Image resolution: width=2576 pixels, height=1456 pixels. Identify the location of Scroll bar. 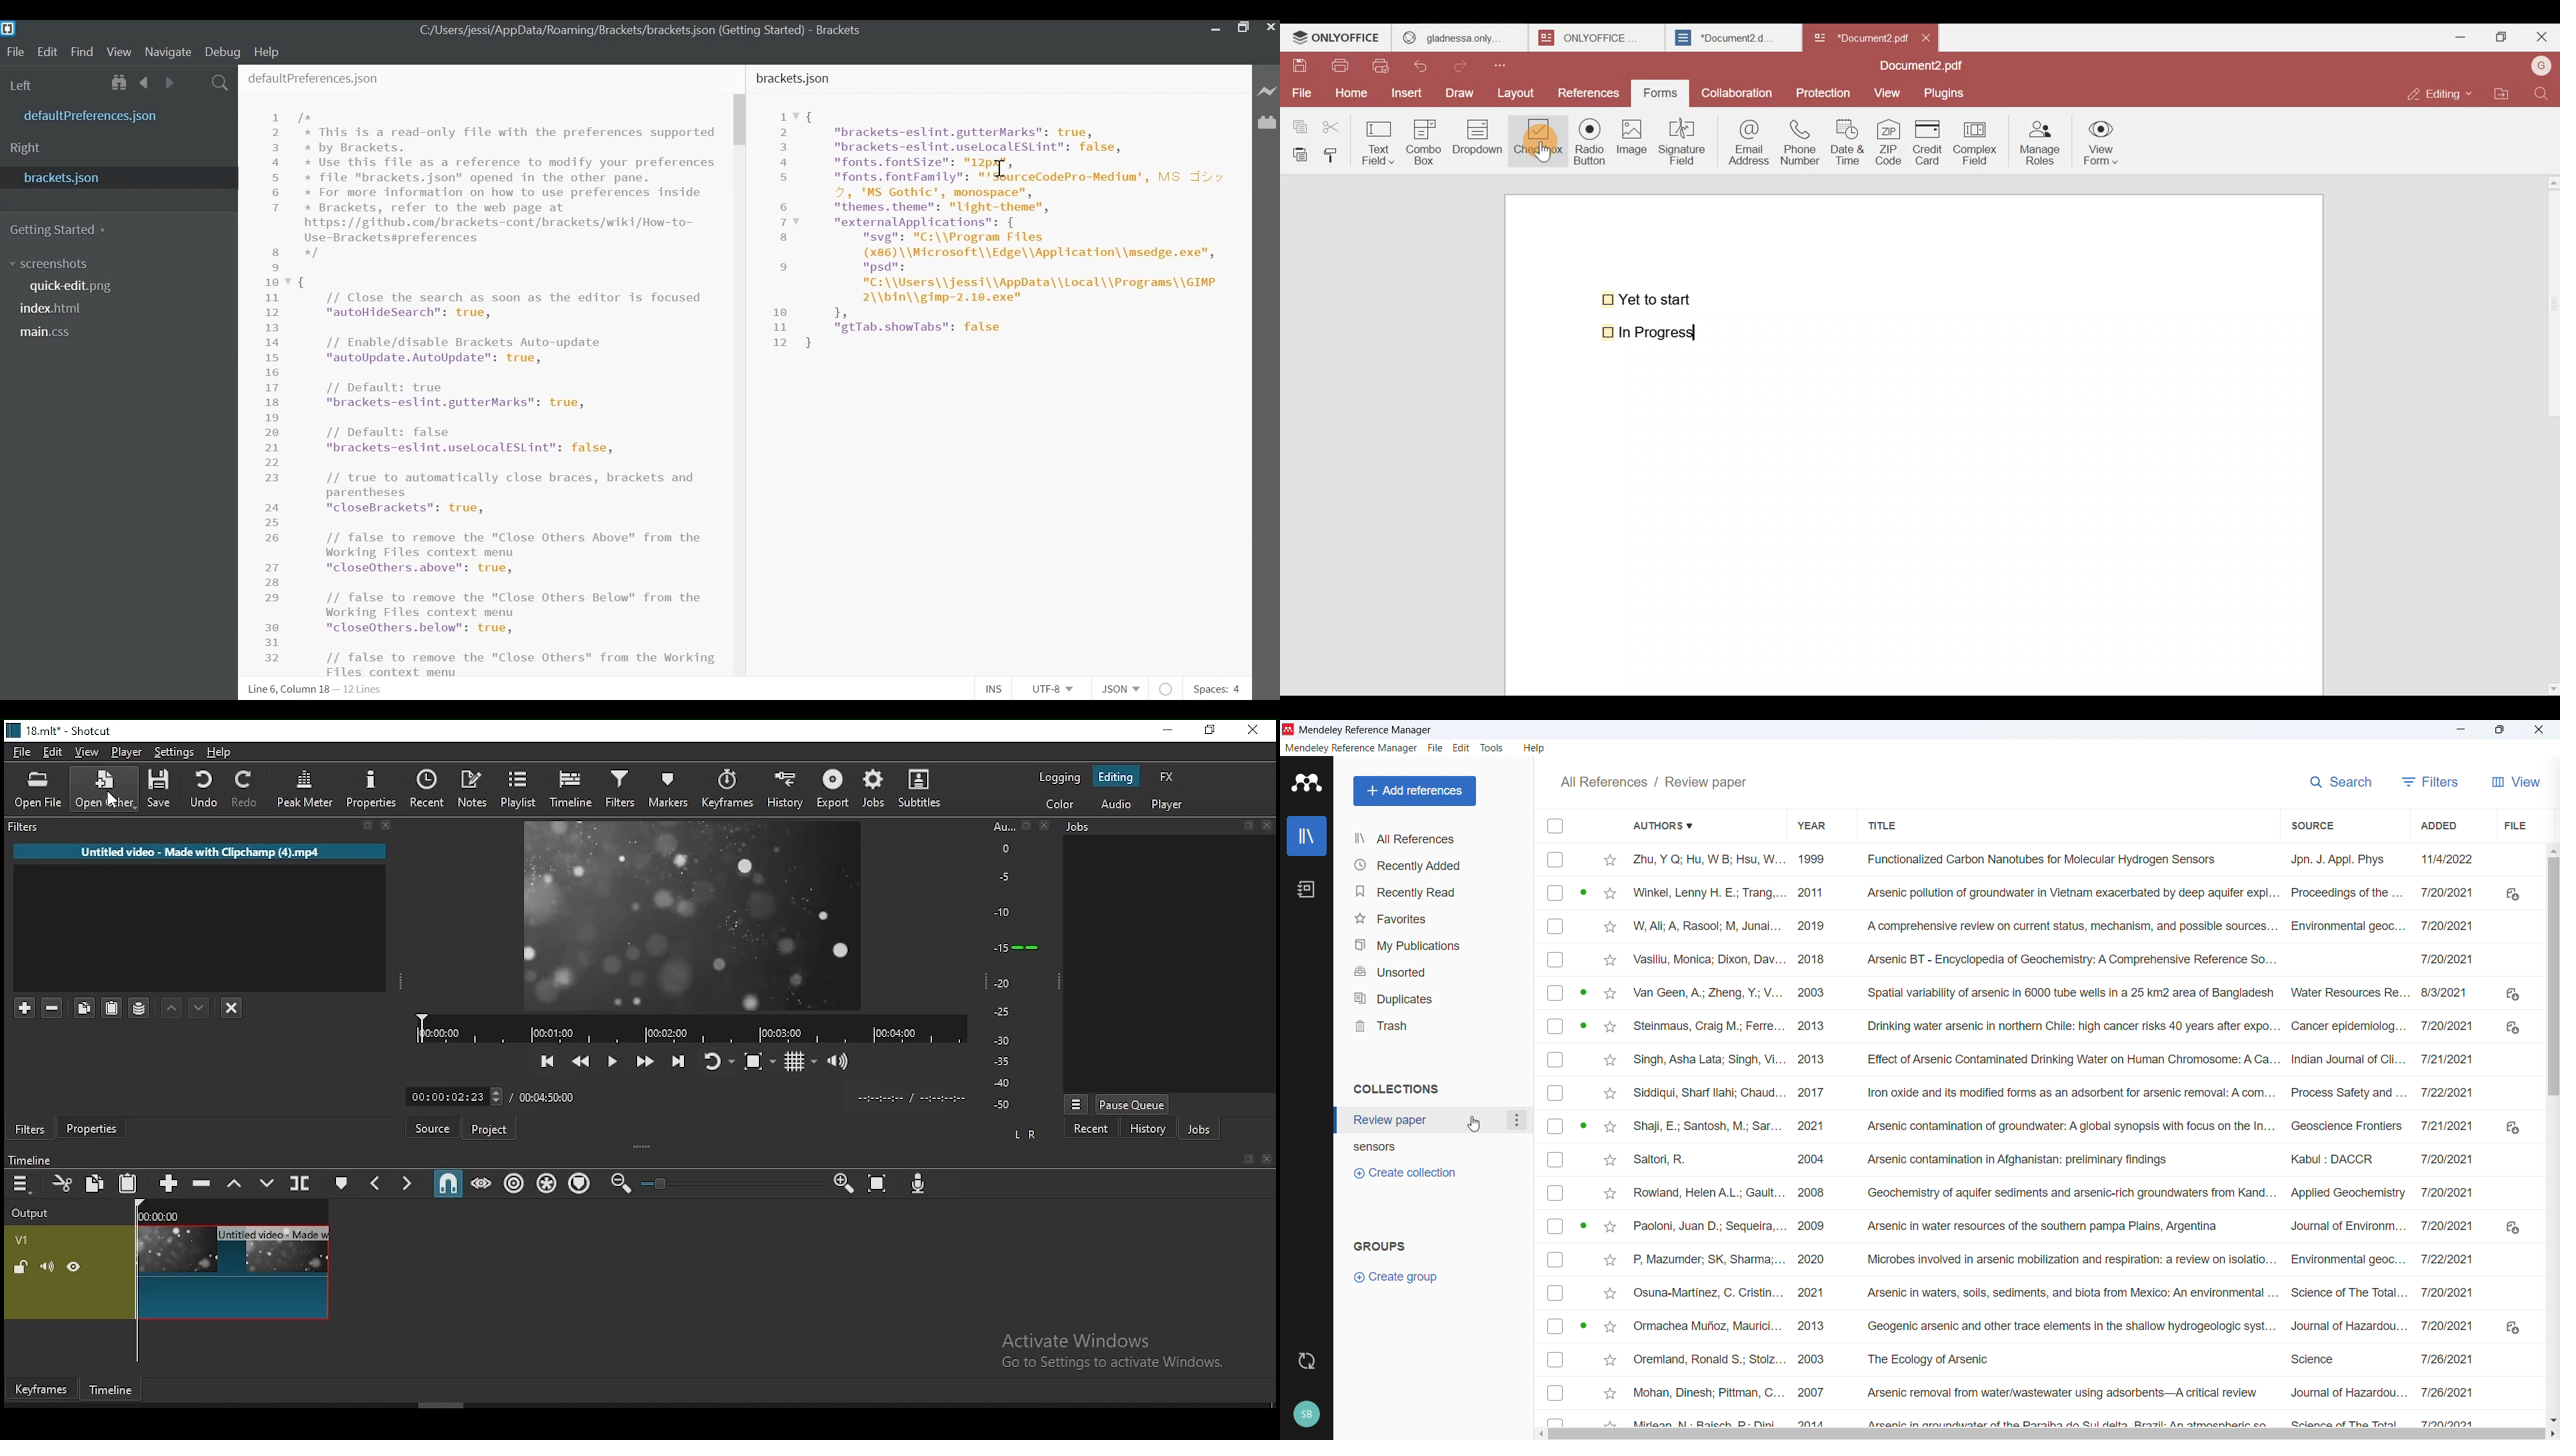
(2549, 432).